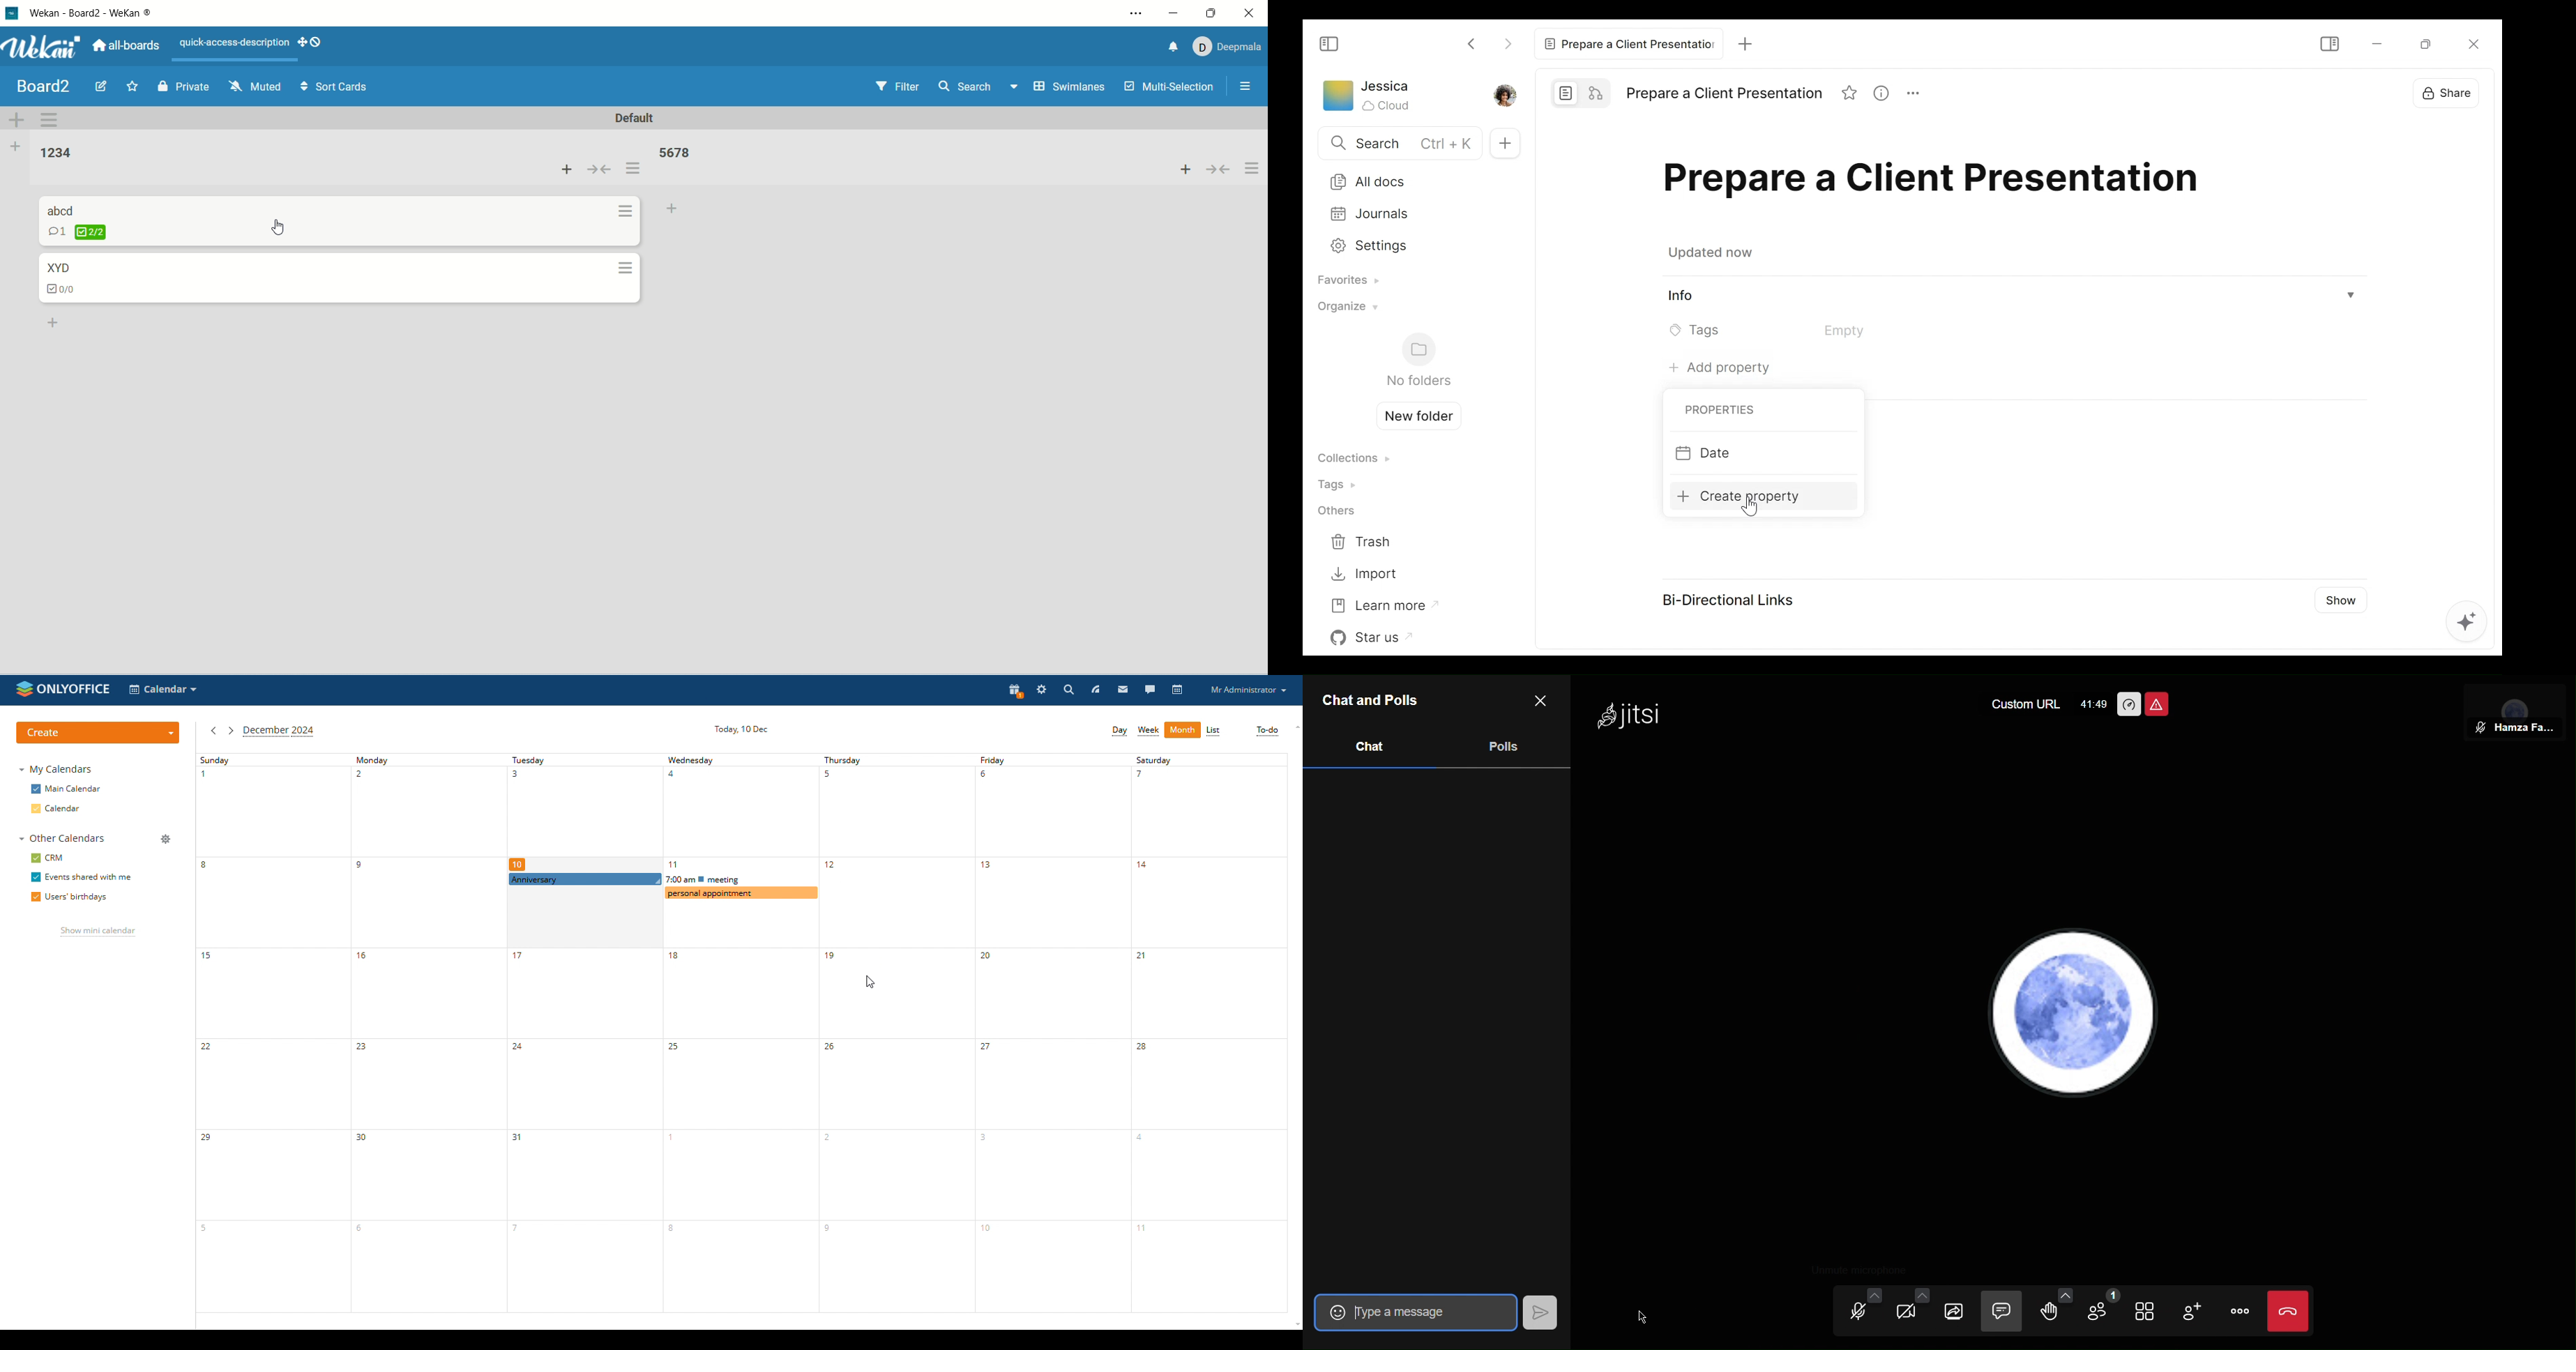 The height and width of the screenshot is (1372, 2576). Describe the element at coordinates (2159, 706) in the screenshot. I see `Unsafe Meeting` at that location.